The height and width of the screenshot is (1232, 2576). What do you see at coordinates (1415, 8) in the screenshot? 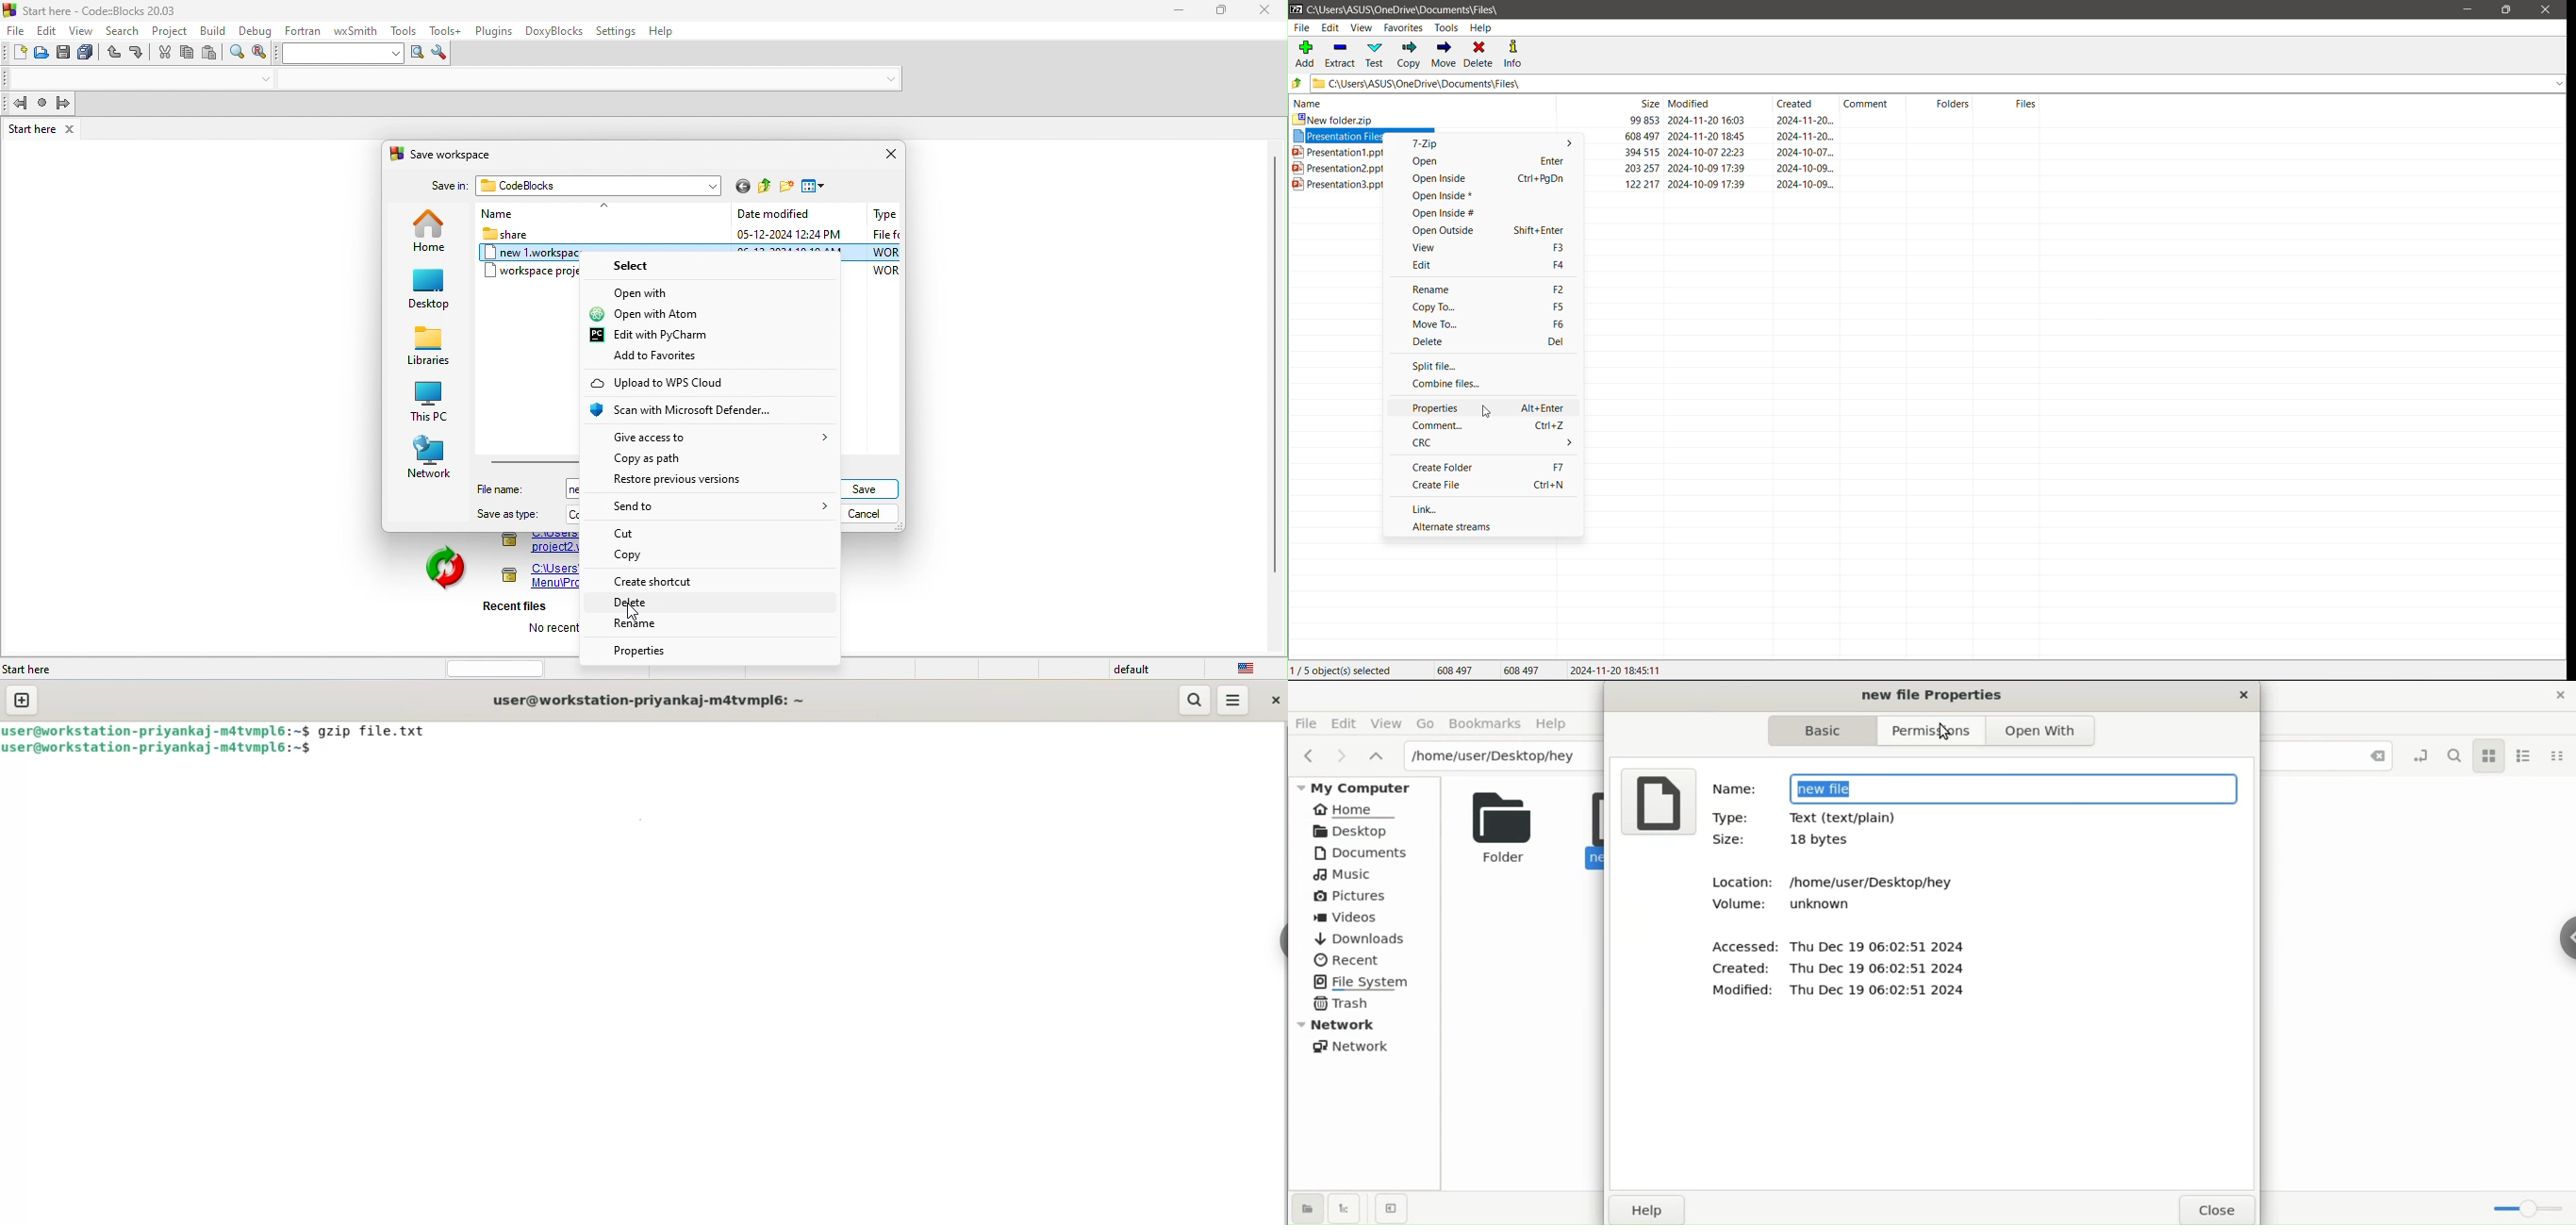
I see `Current Folder Path` at bounding box center [1415, 8].